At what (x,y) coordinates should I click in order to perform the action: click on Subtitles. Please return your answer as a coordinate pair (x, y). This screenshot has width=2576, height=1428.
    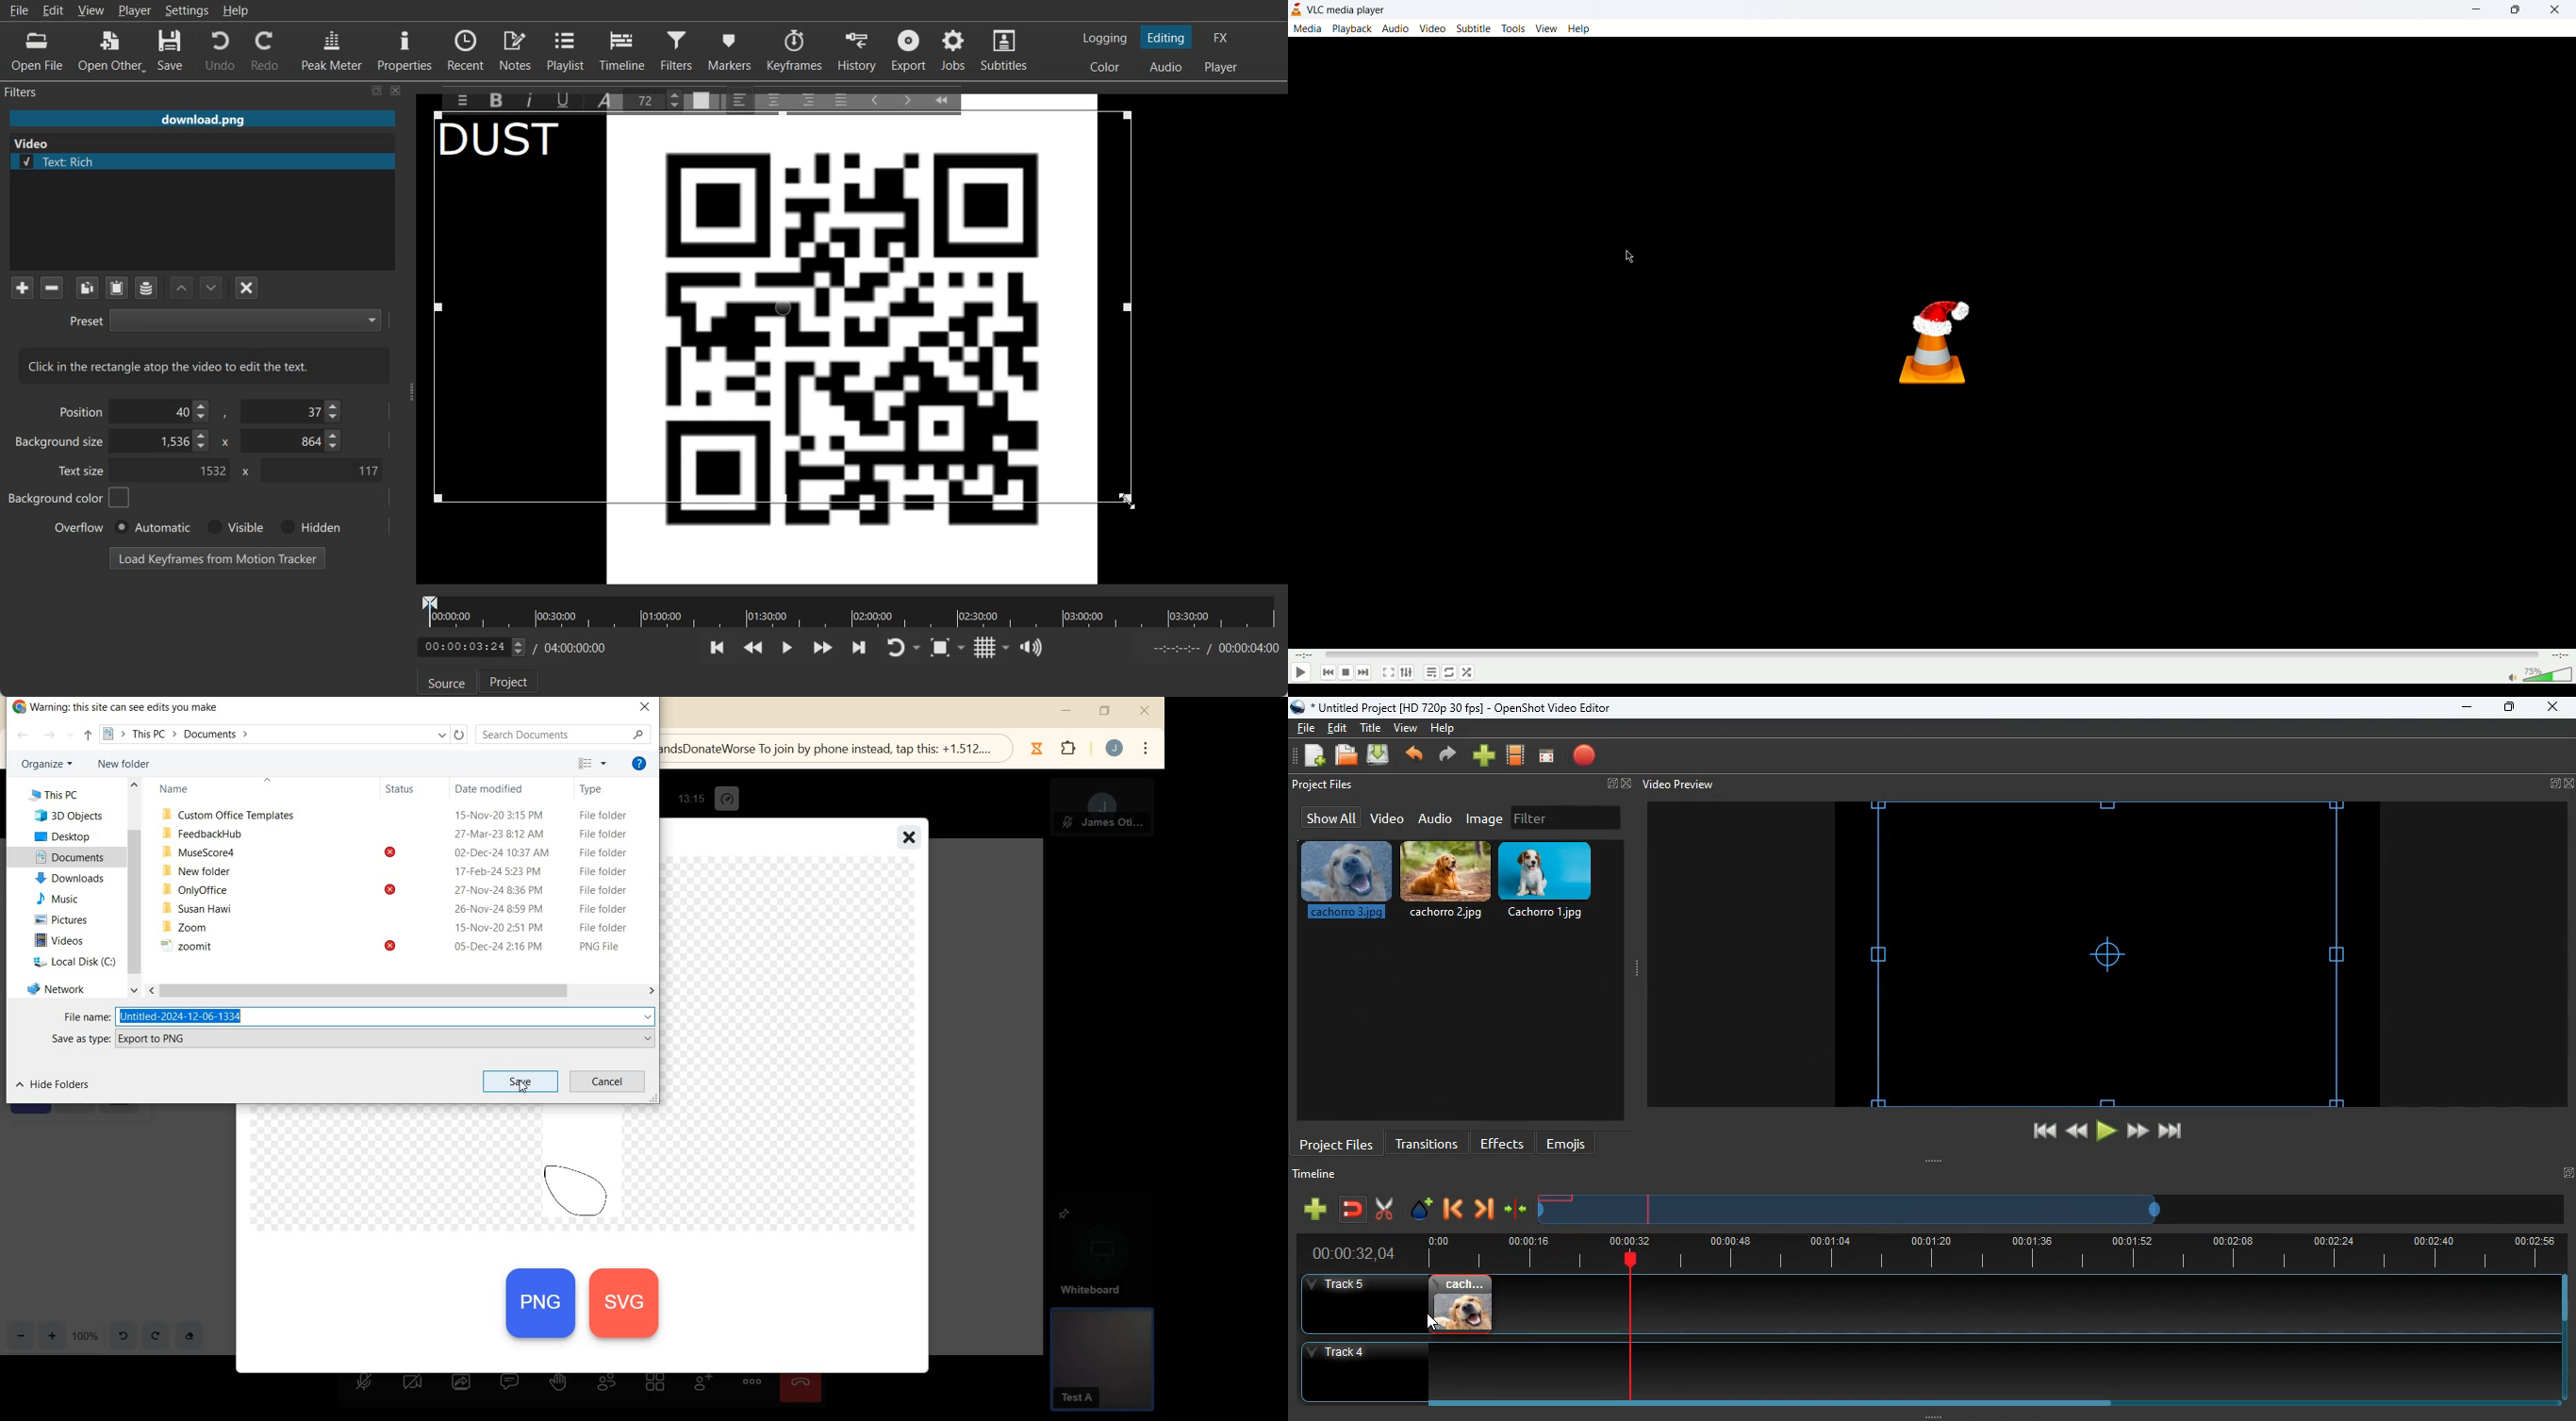
    Looking at the image, I should click on (1005, 50).